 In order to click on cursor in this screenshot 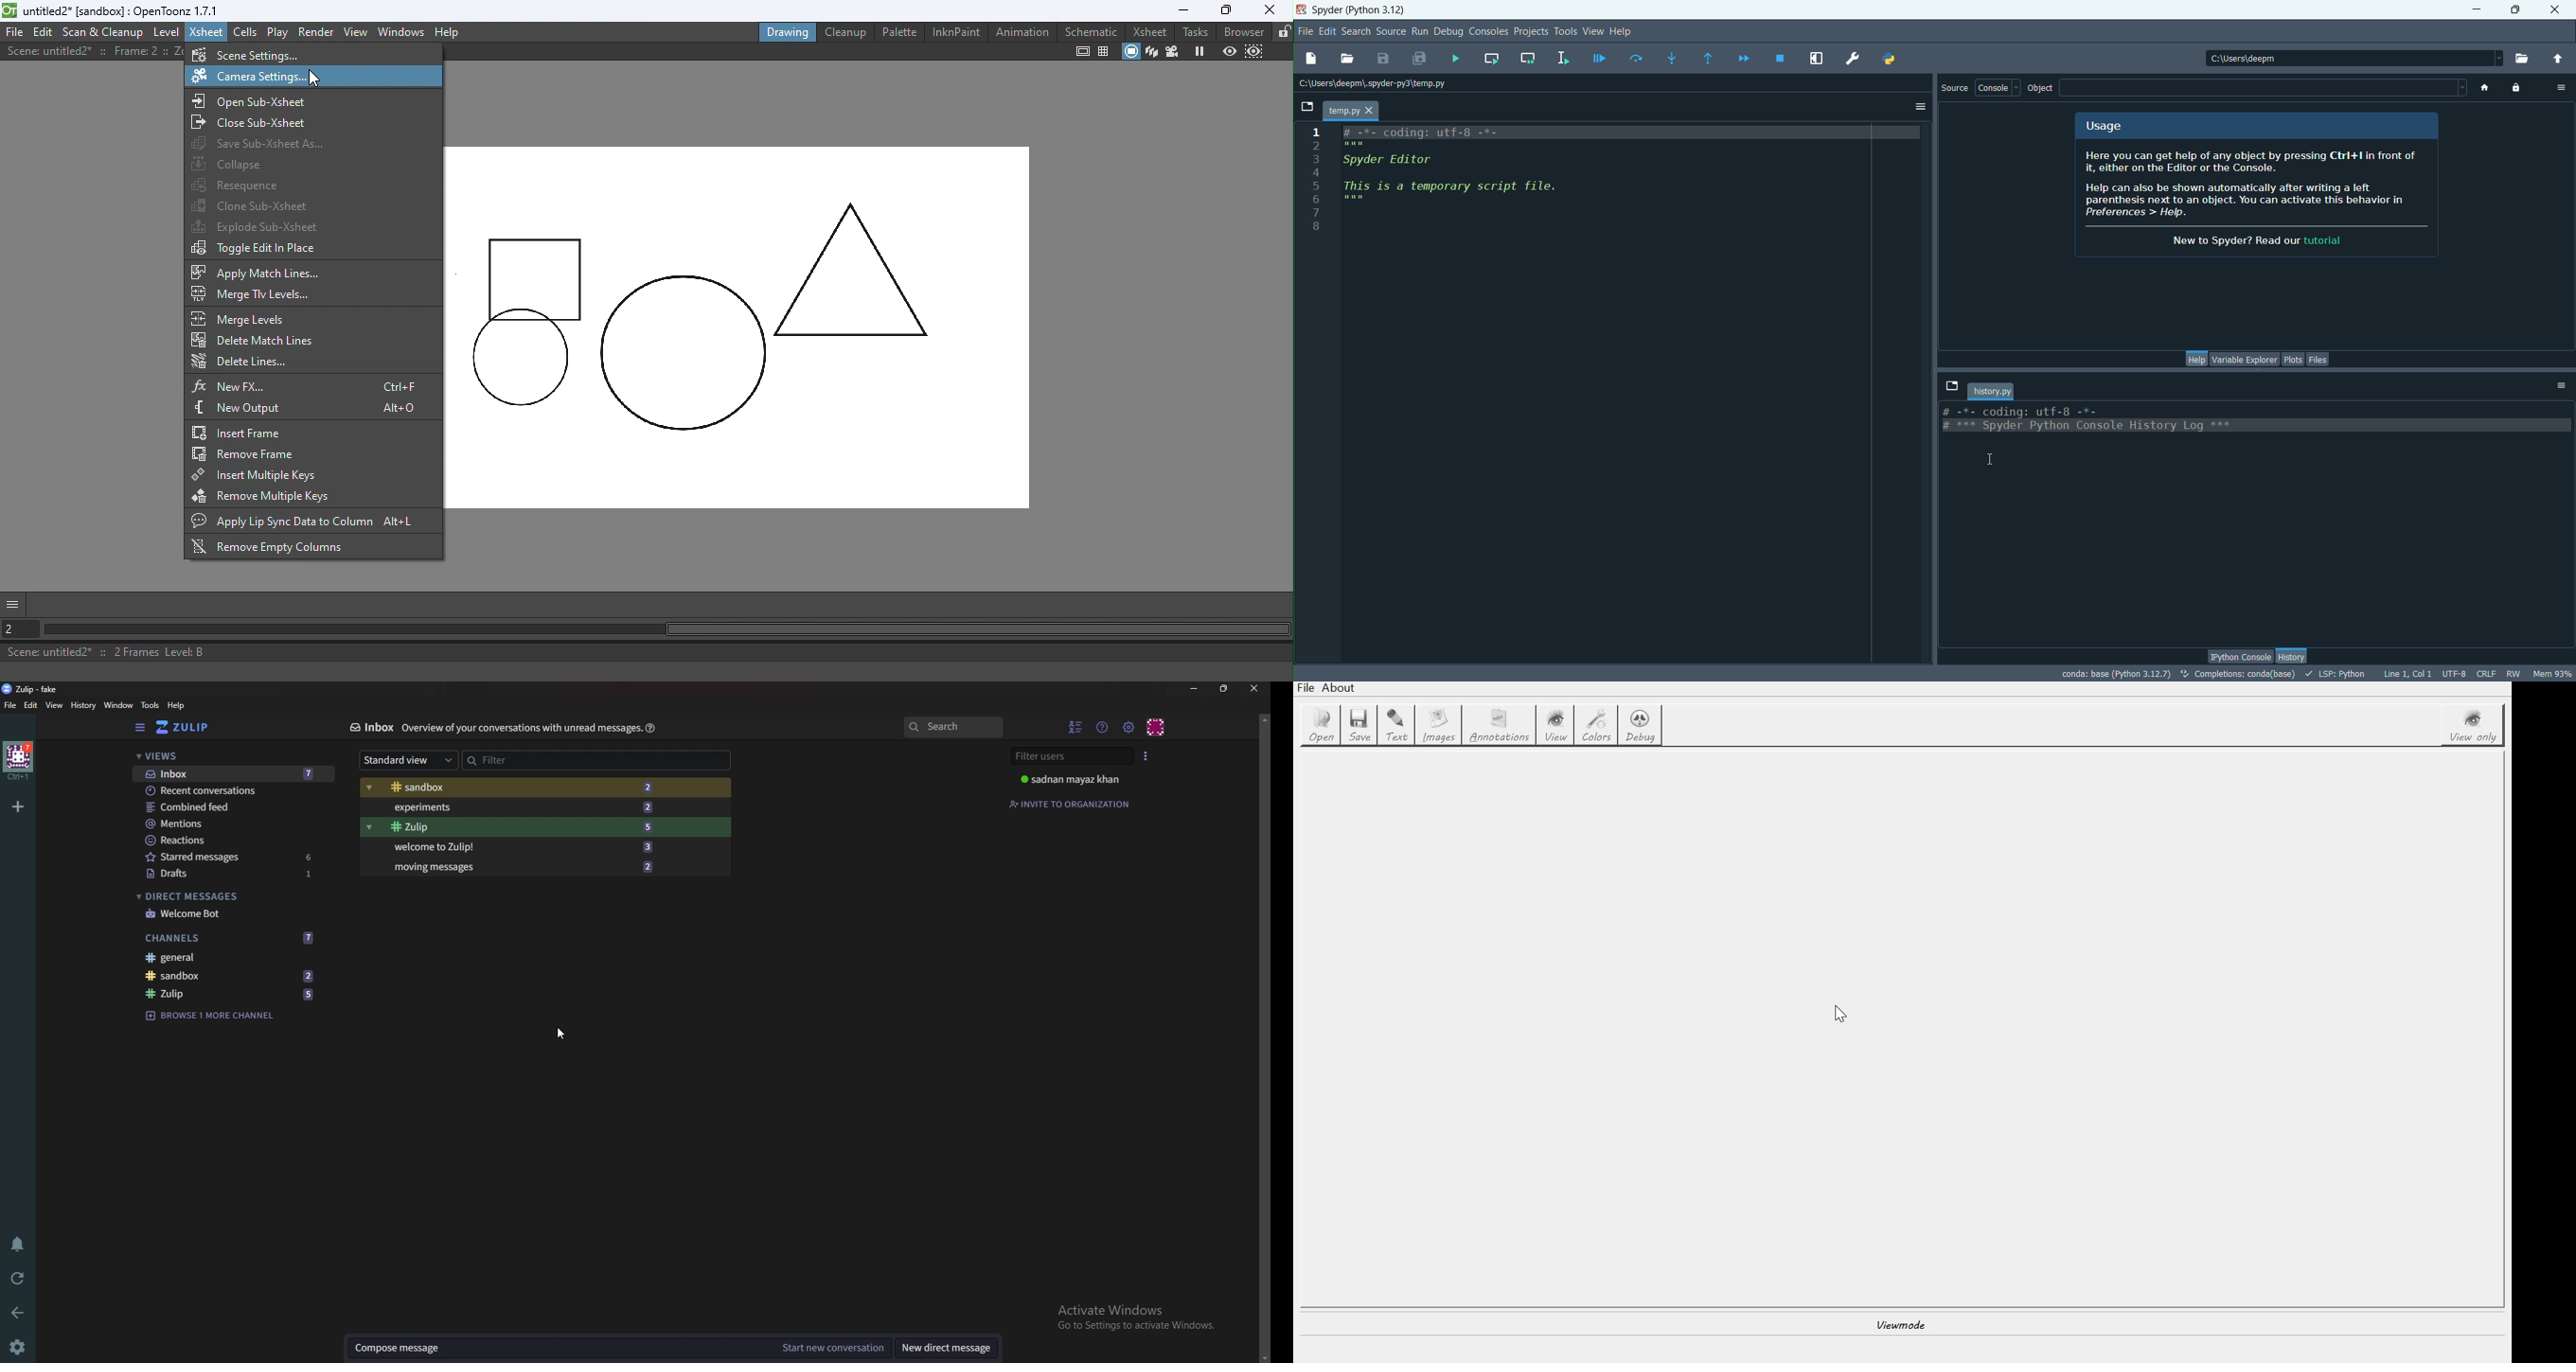, I will do `click(1993, 459)`.